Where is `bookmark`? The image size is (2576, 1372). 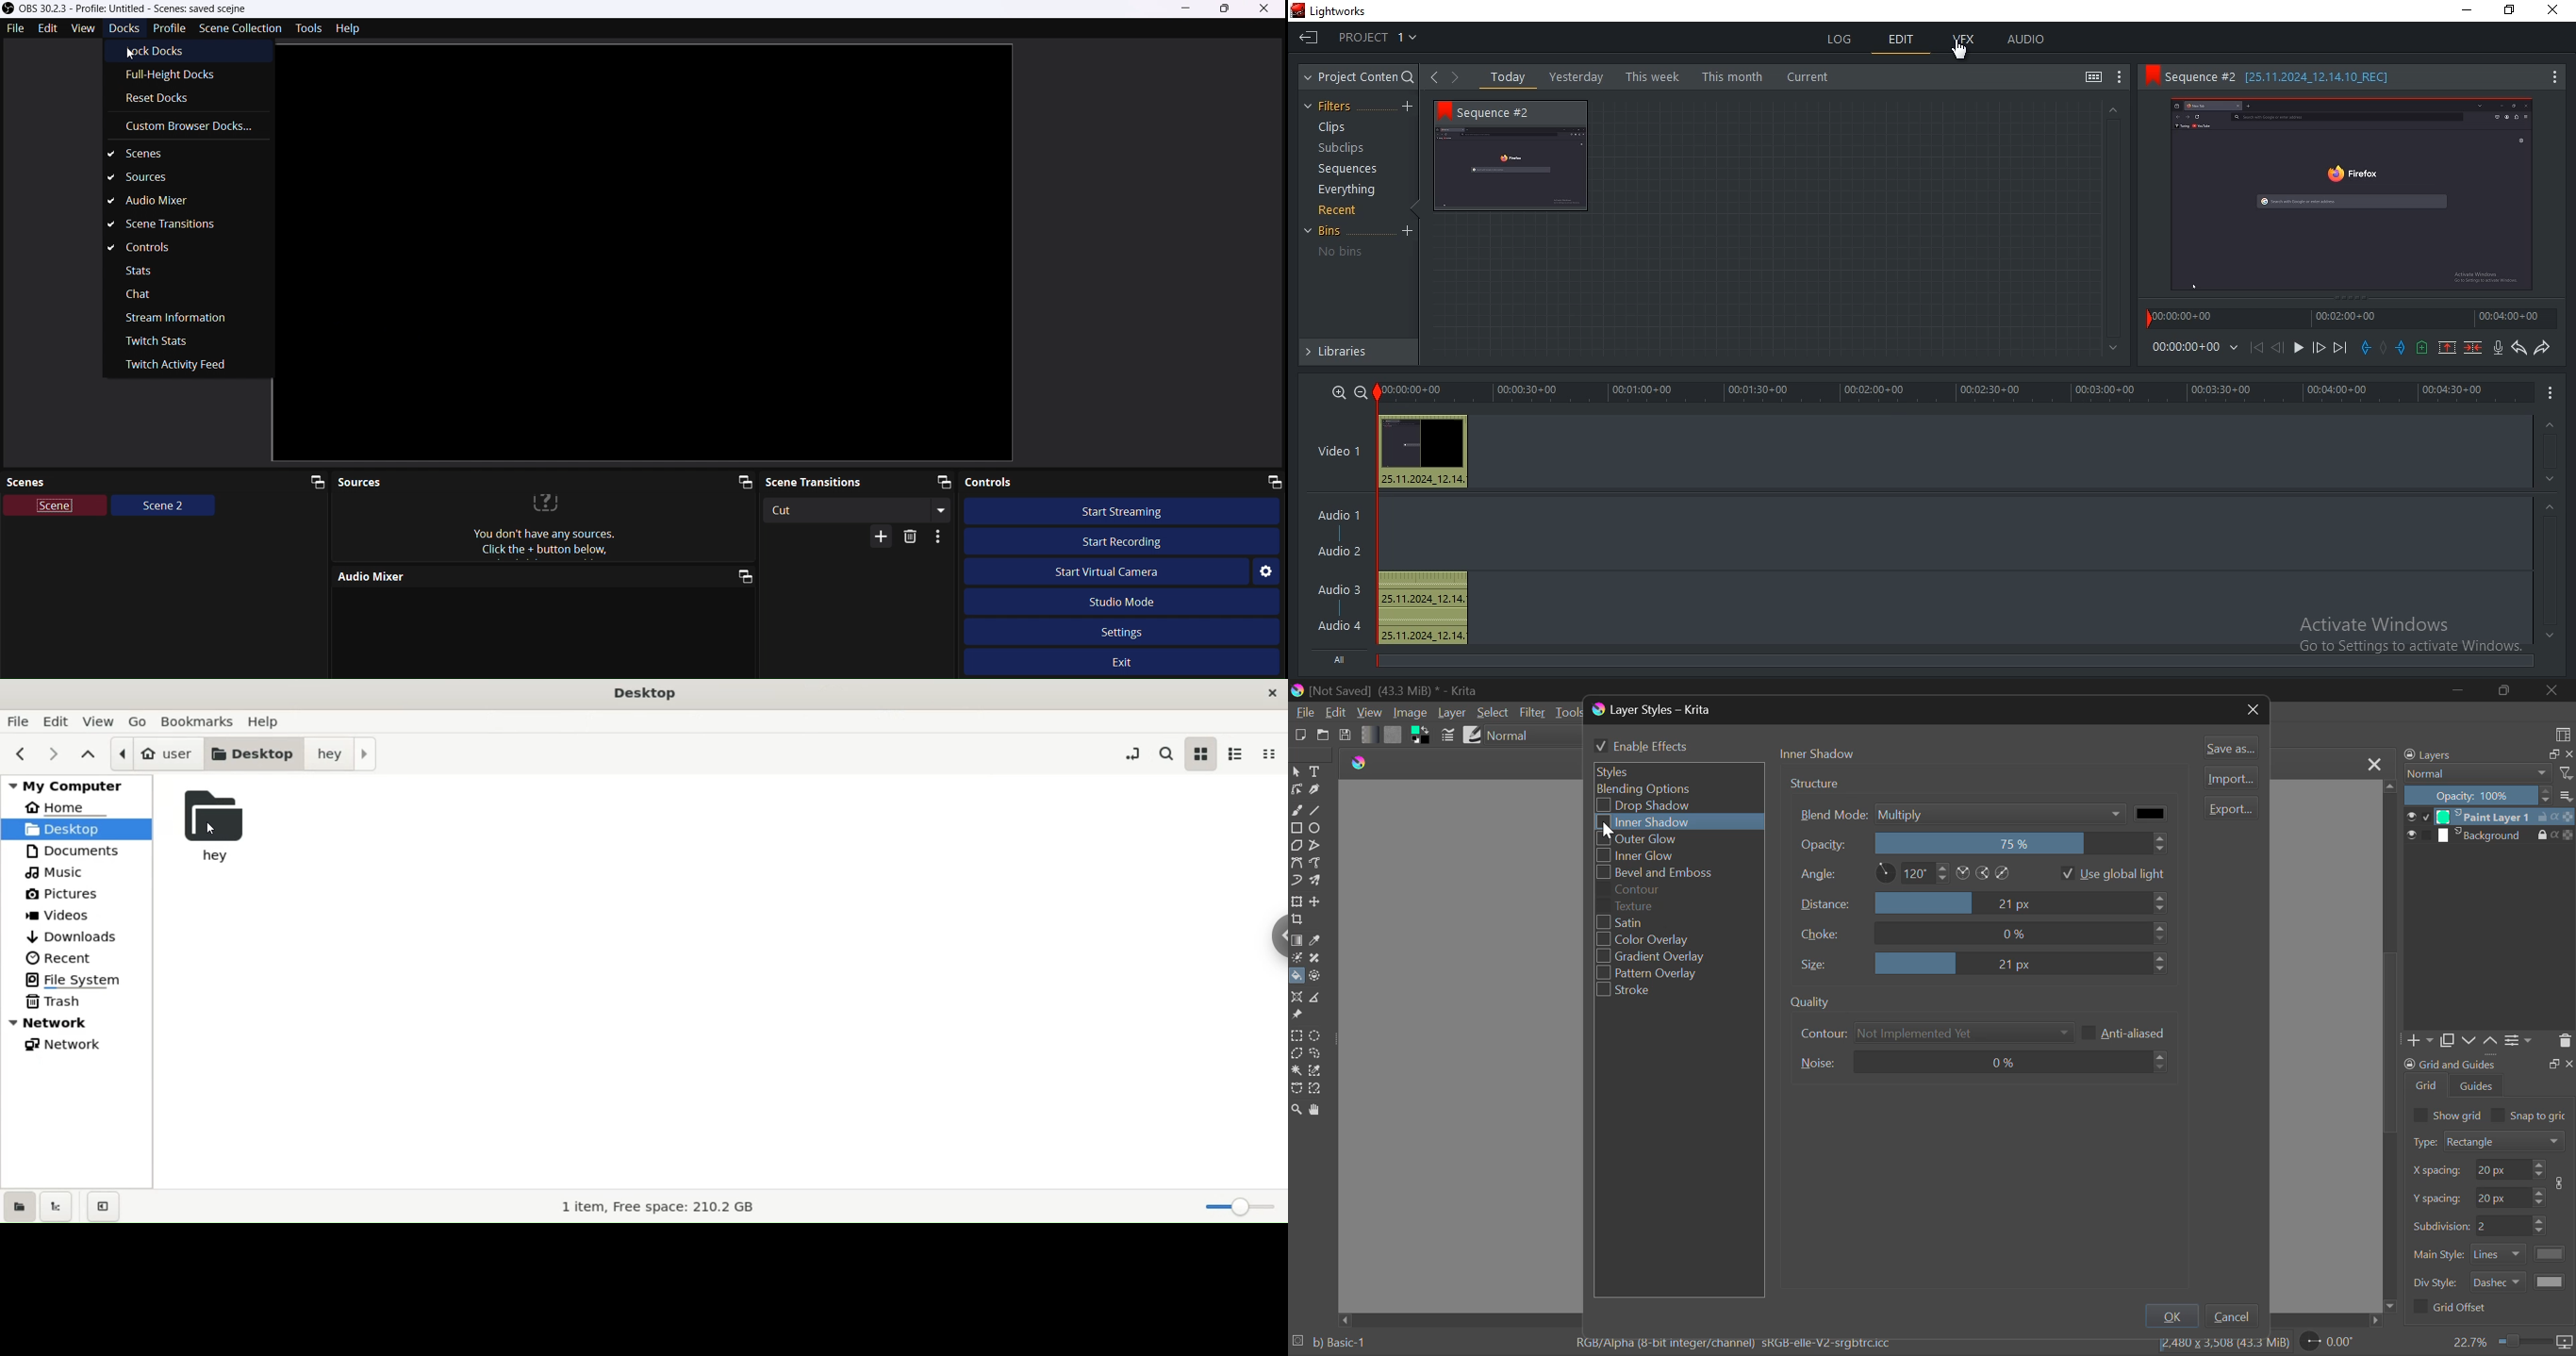
bookmark is located at coordinates (2151, 77).